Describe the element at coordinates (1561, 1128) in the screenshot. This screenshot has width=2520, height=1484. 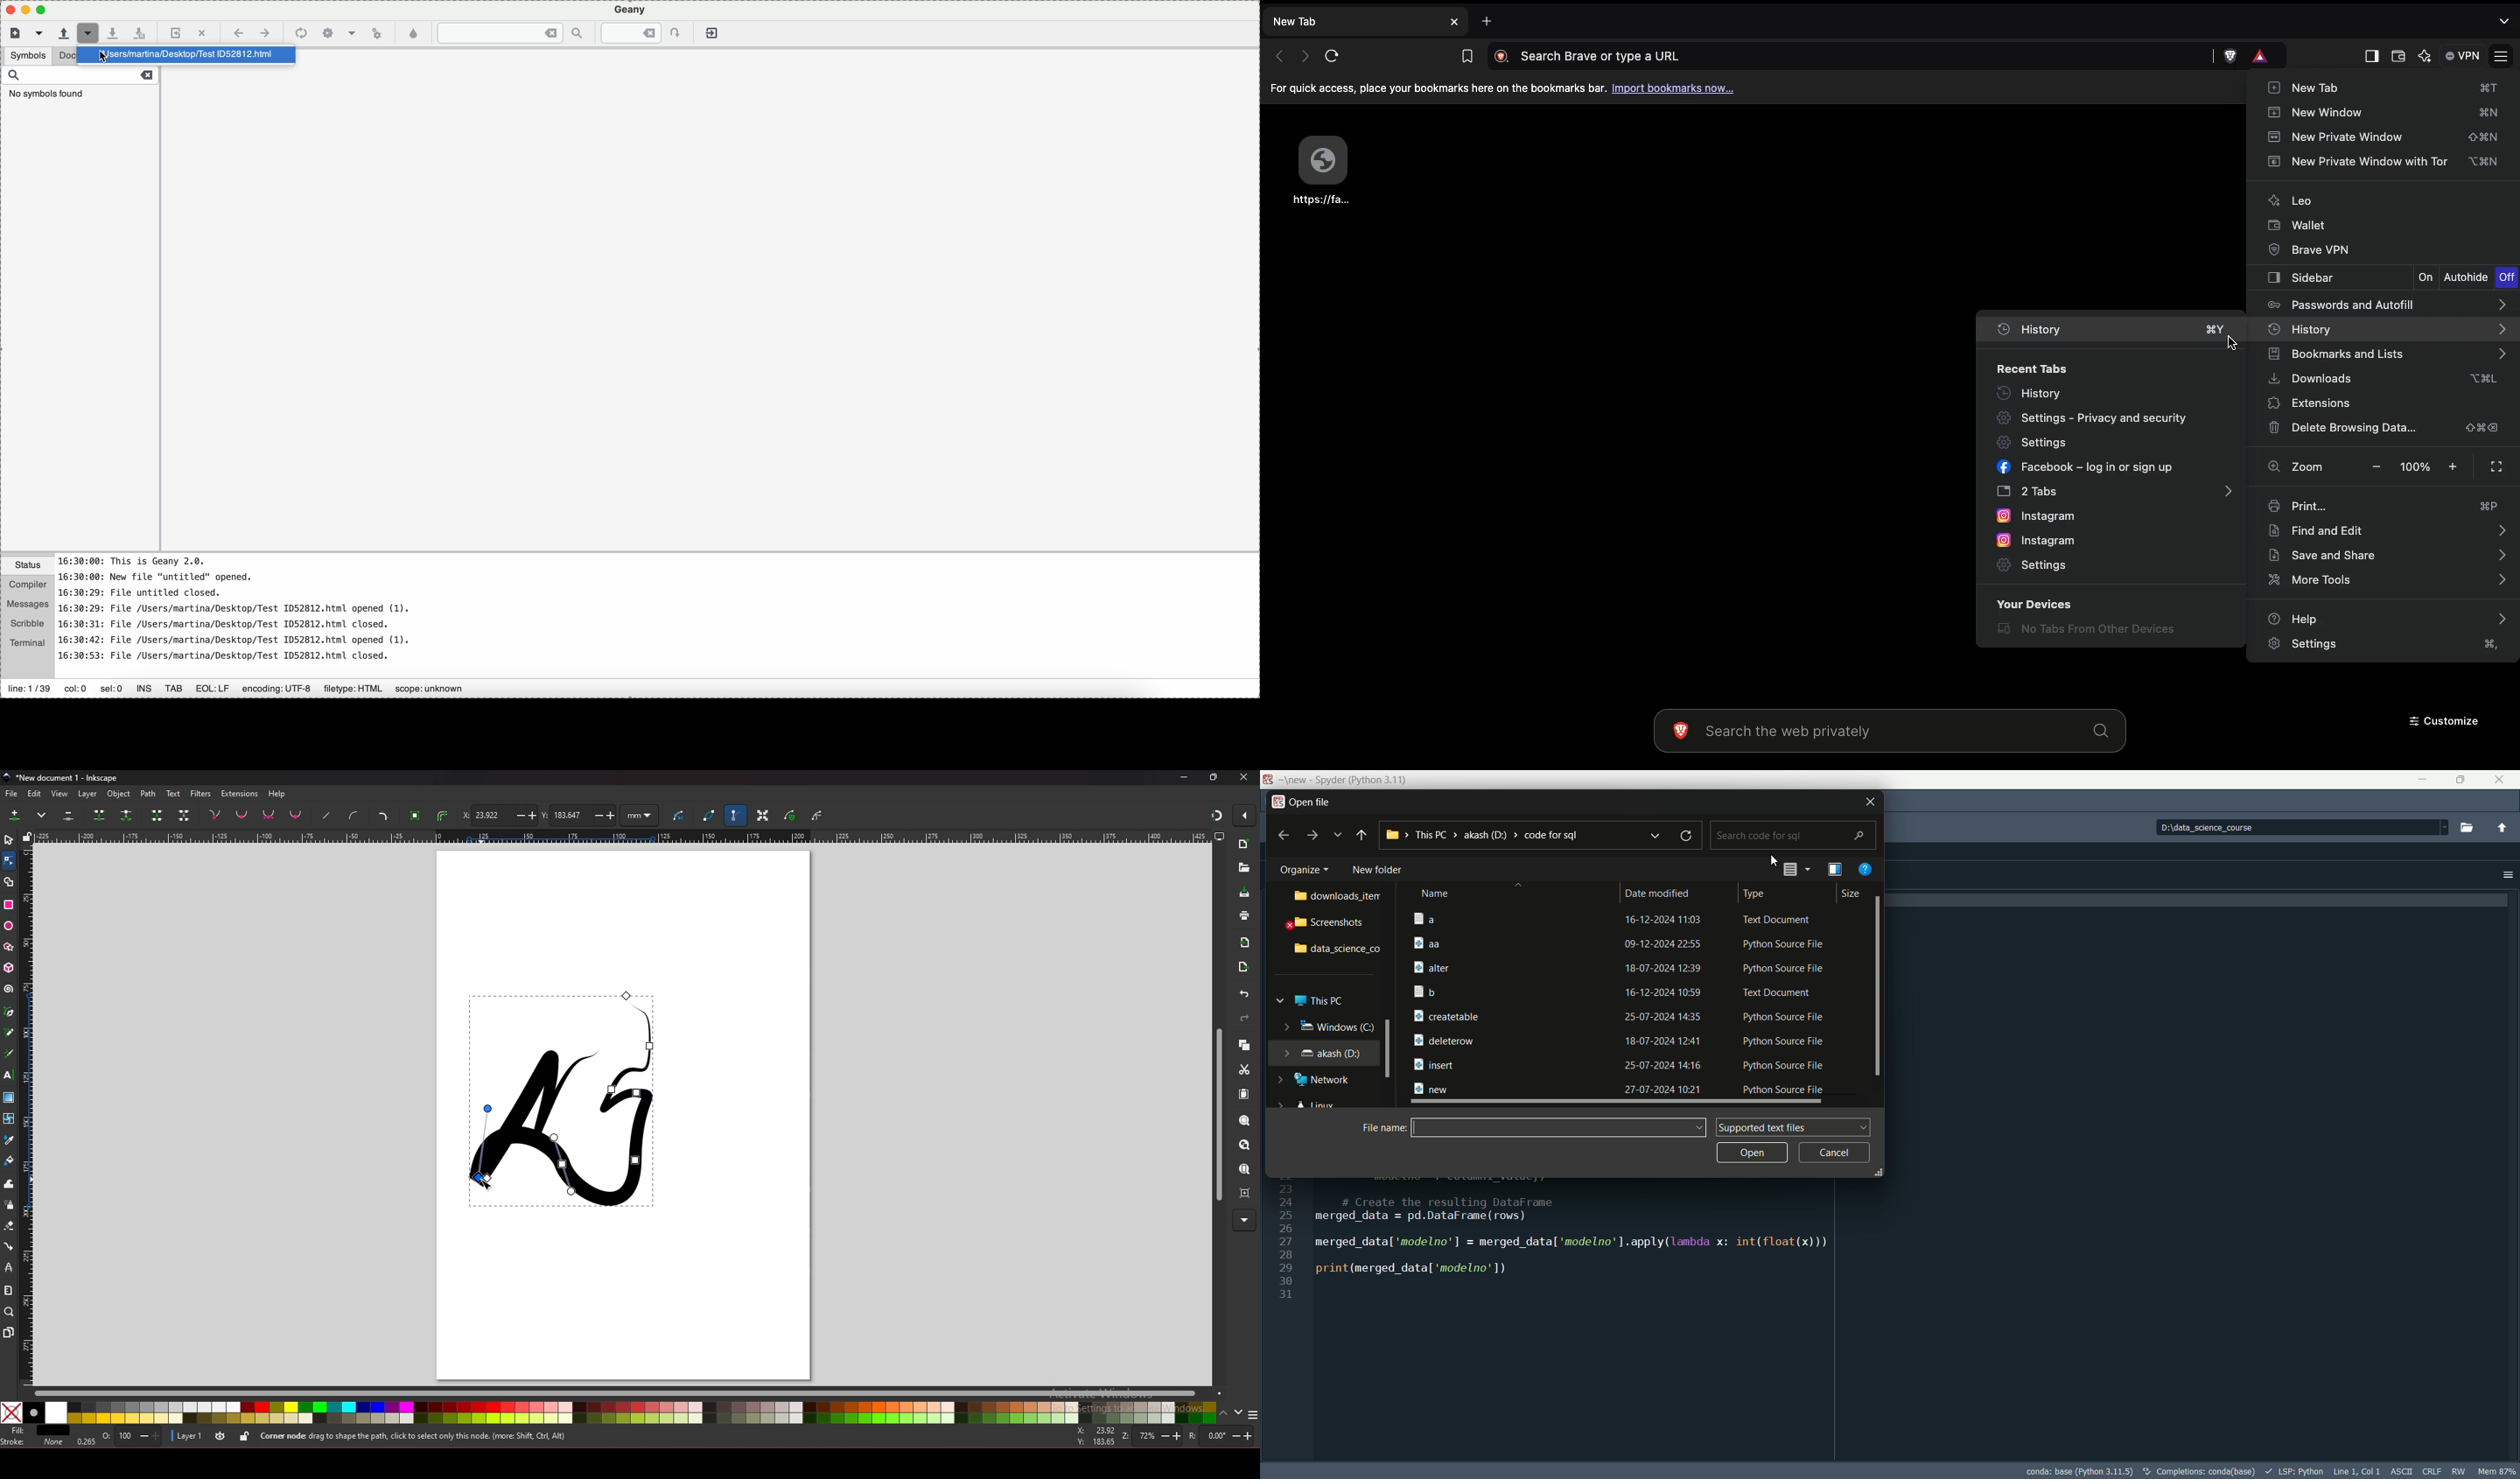
I see `File name ` at that location.